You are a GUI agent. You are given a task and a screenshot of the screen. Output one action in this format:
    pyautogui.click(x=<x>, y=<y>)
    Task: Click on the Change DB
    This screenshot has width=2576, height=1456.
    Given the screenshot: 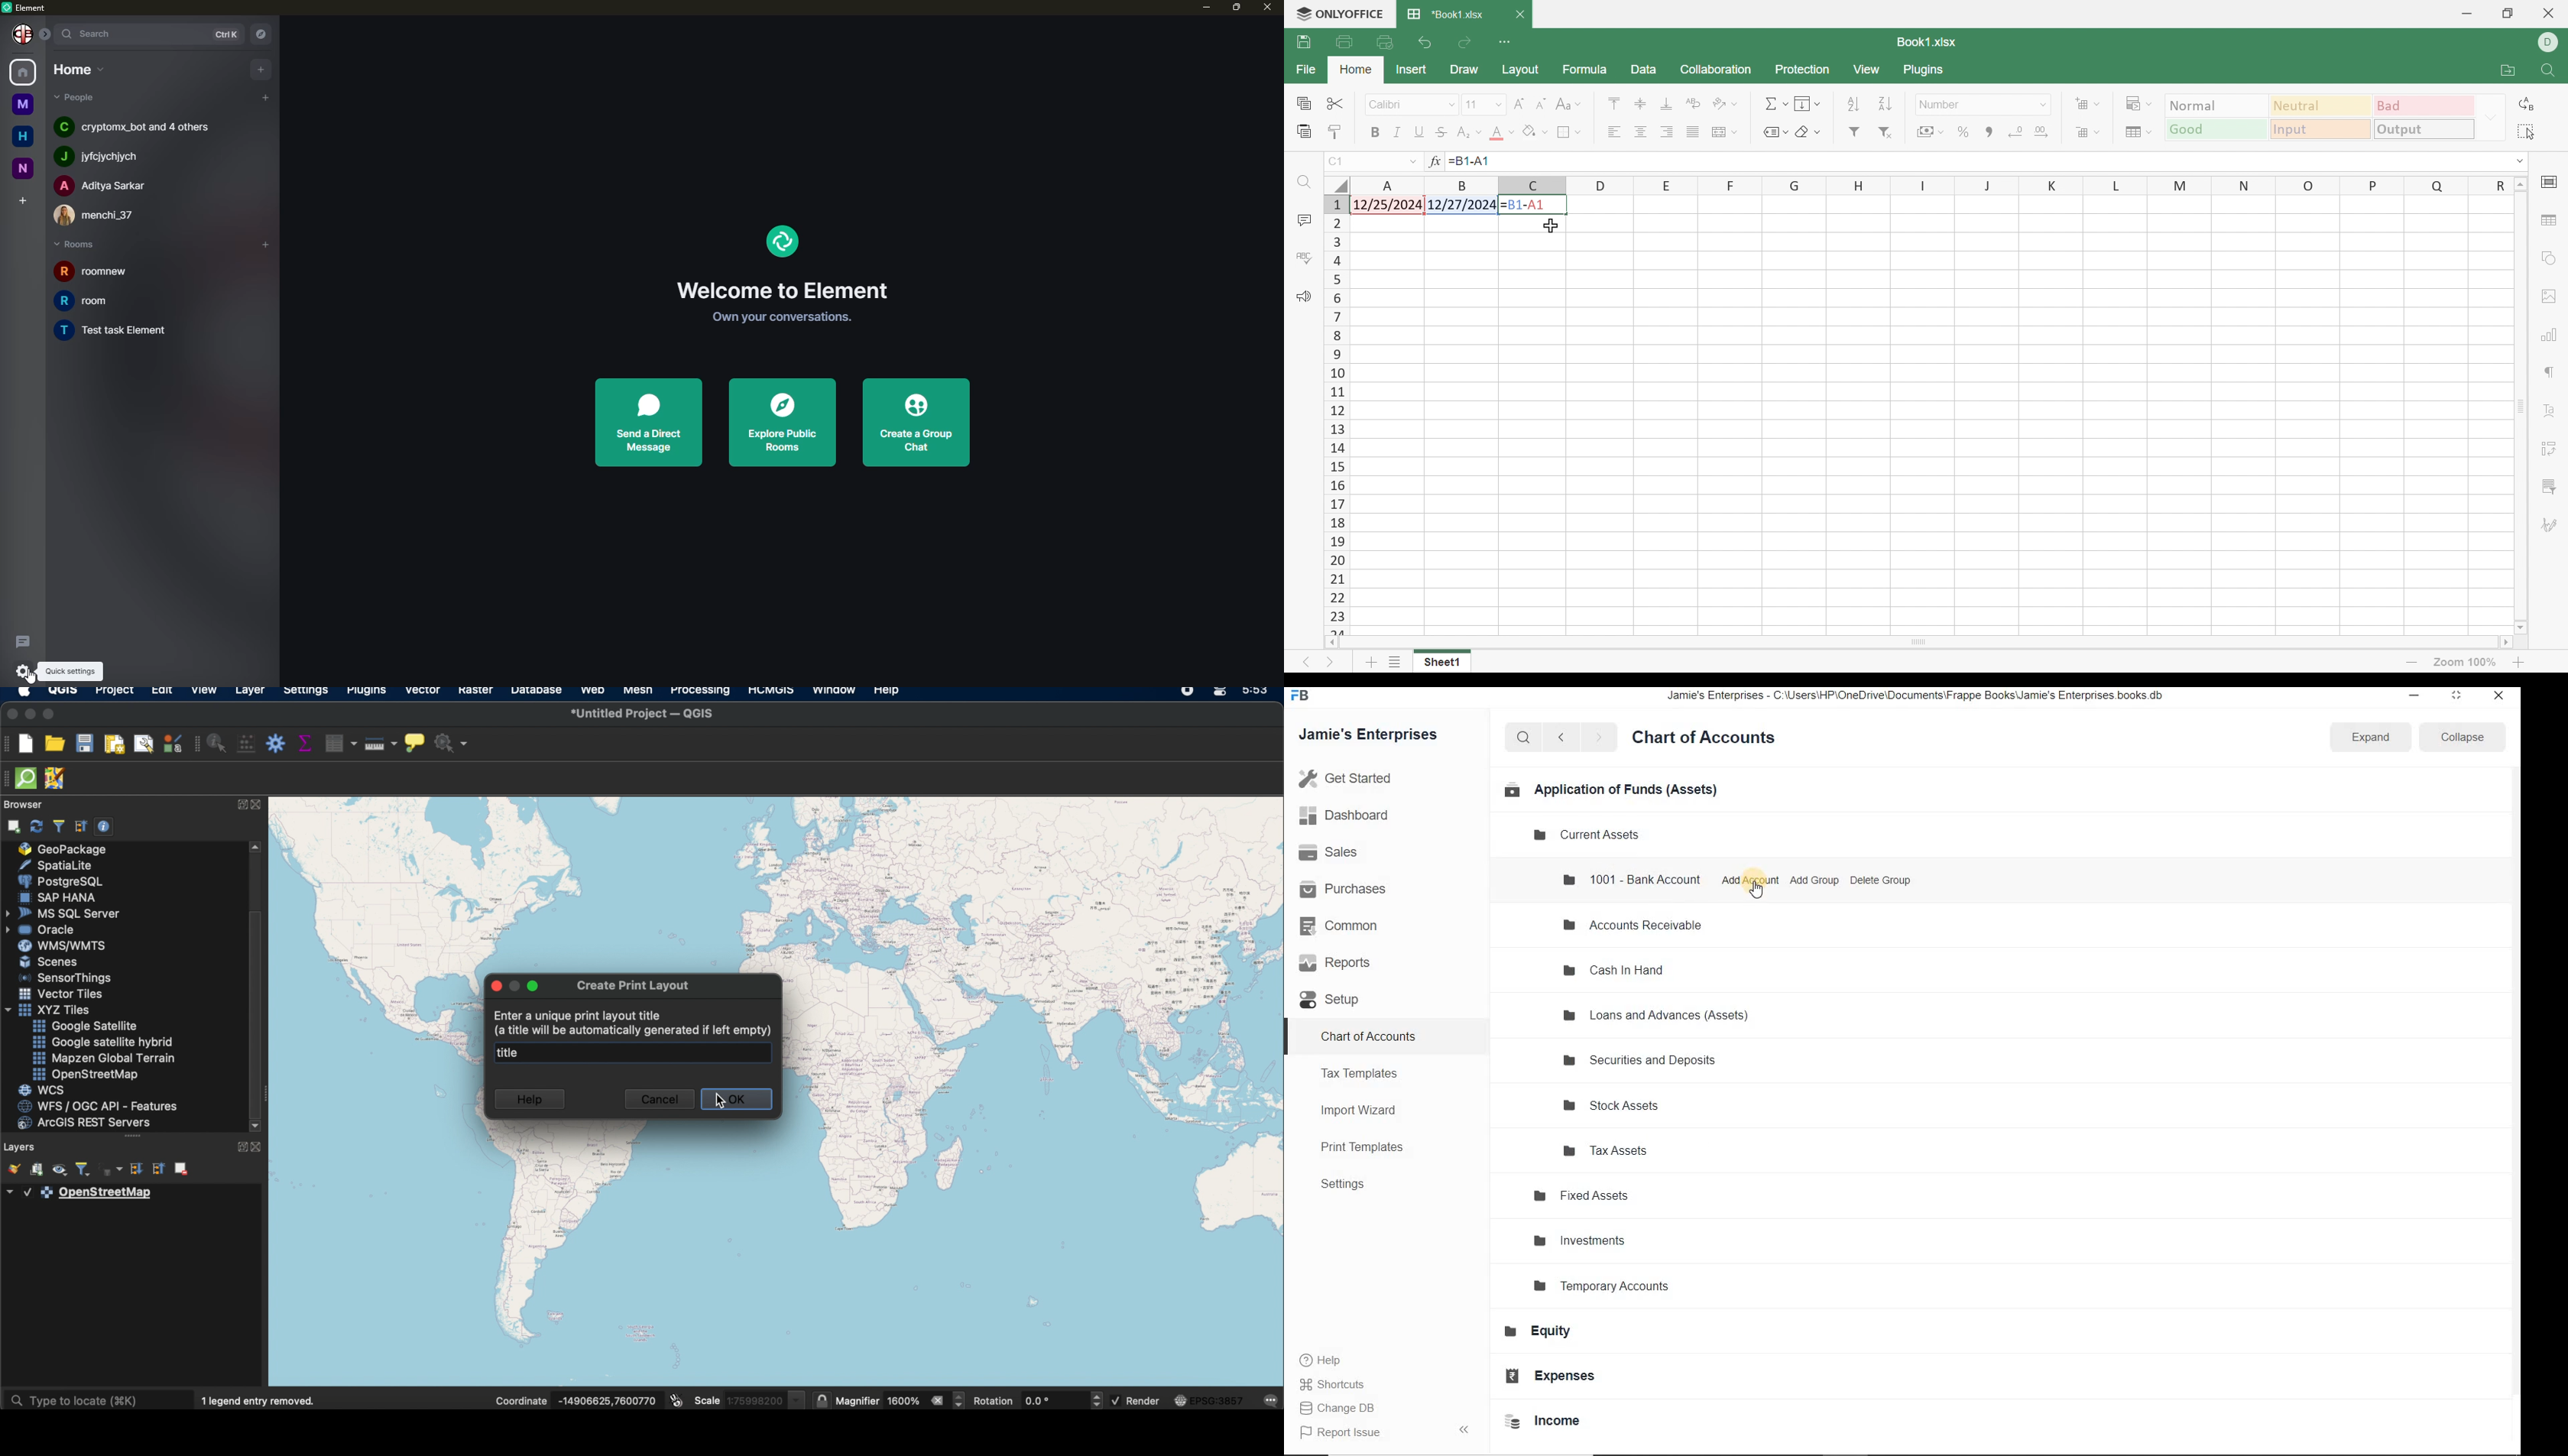 What is the action you would take?
    pyautogui.click(x=1341, y=1409)
    